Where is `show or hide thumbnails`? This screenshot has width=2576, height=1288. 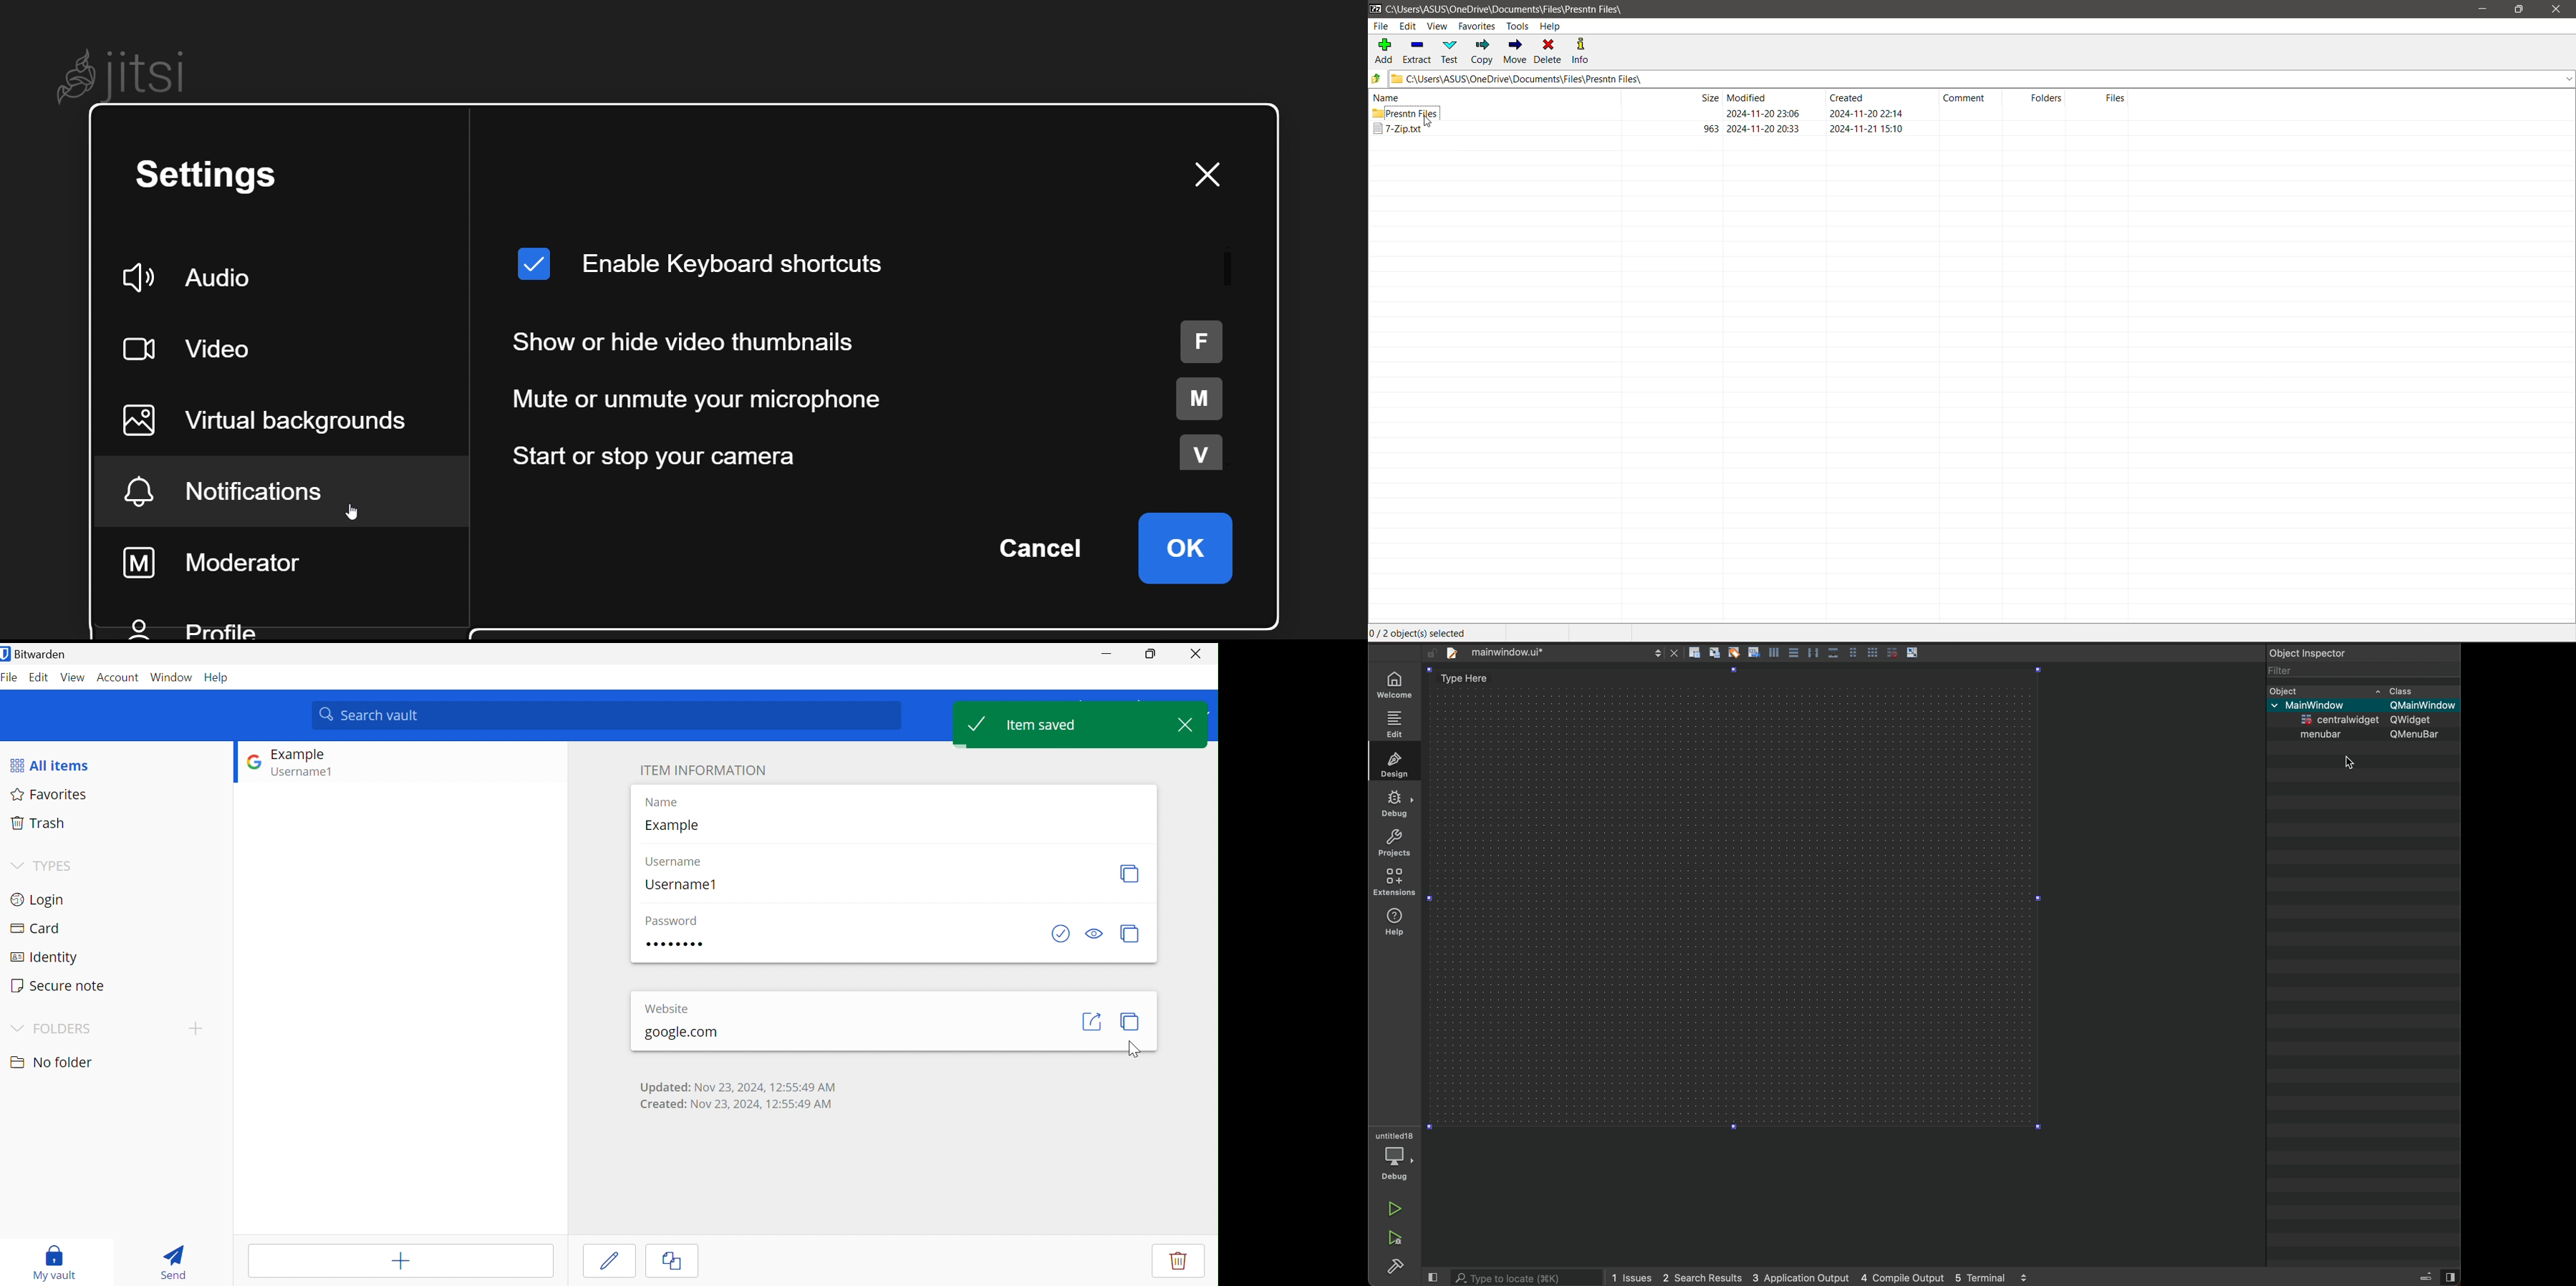
show or hide thumbnails is located at coordinates (871, 345).